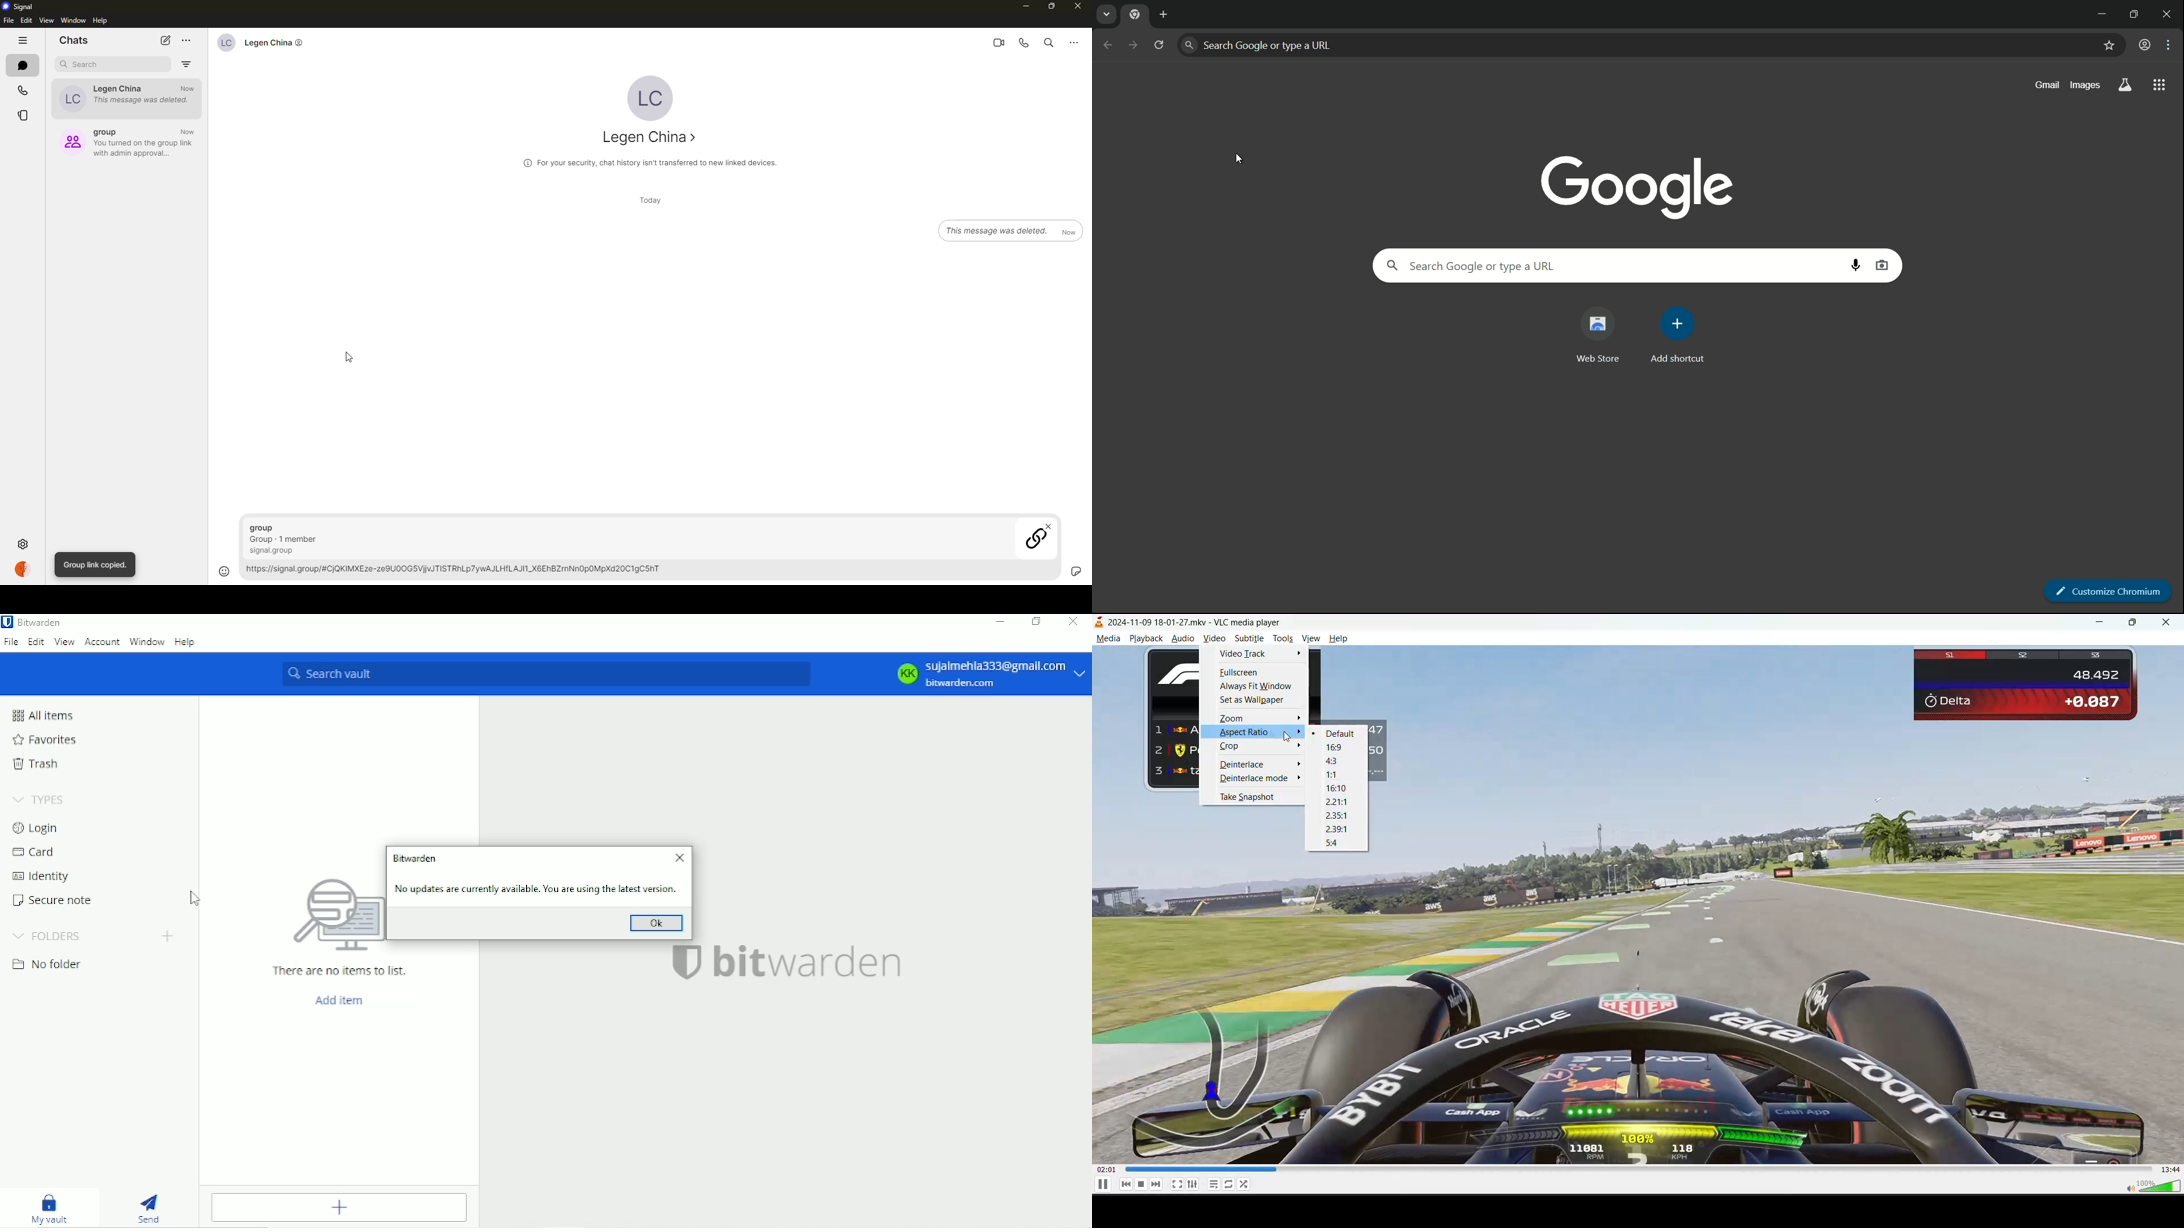 Image resolution: width=2184 pixels, height=1232 pixels. Describe the element at coordinates (170, 936) in the screenshot. I see `Create folder` at that location.